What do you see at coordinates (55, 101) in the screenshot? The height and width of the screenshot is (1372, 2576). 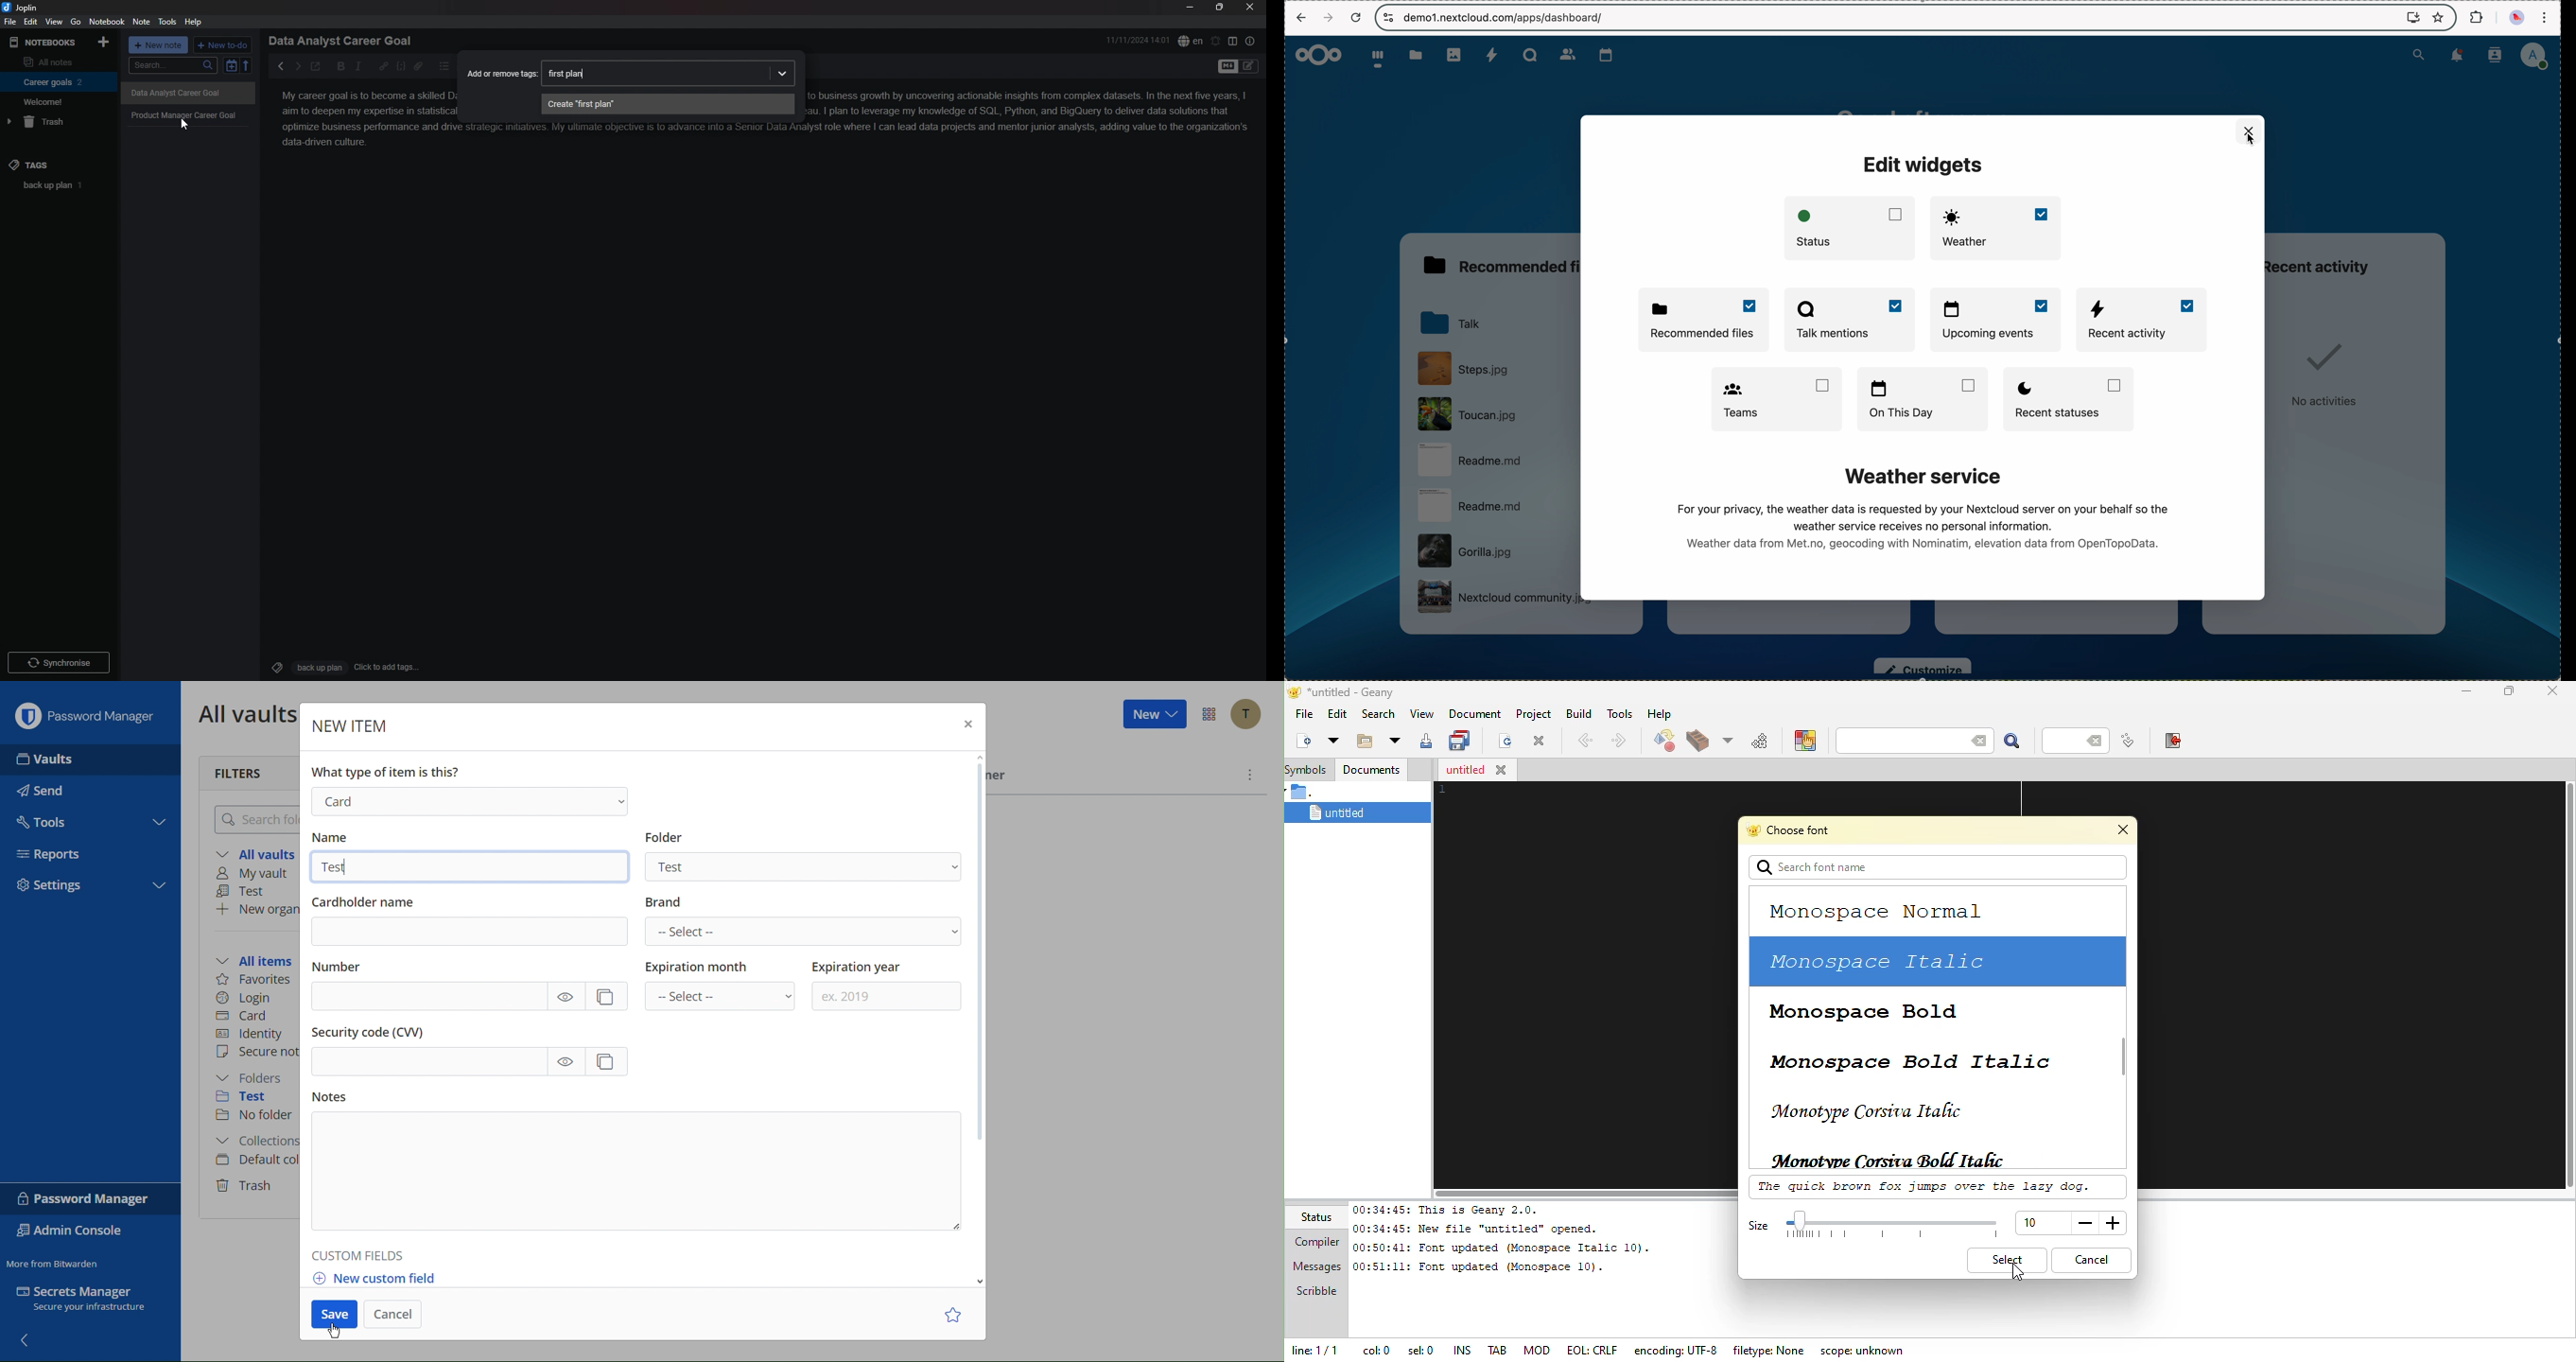 I see `Welcome!` at bounding box center [55, 101].